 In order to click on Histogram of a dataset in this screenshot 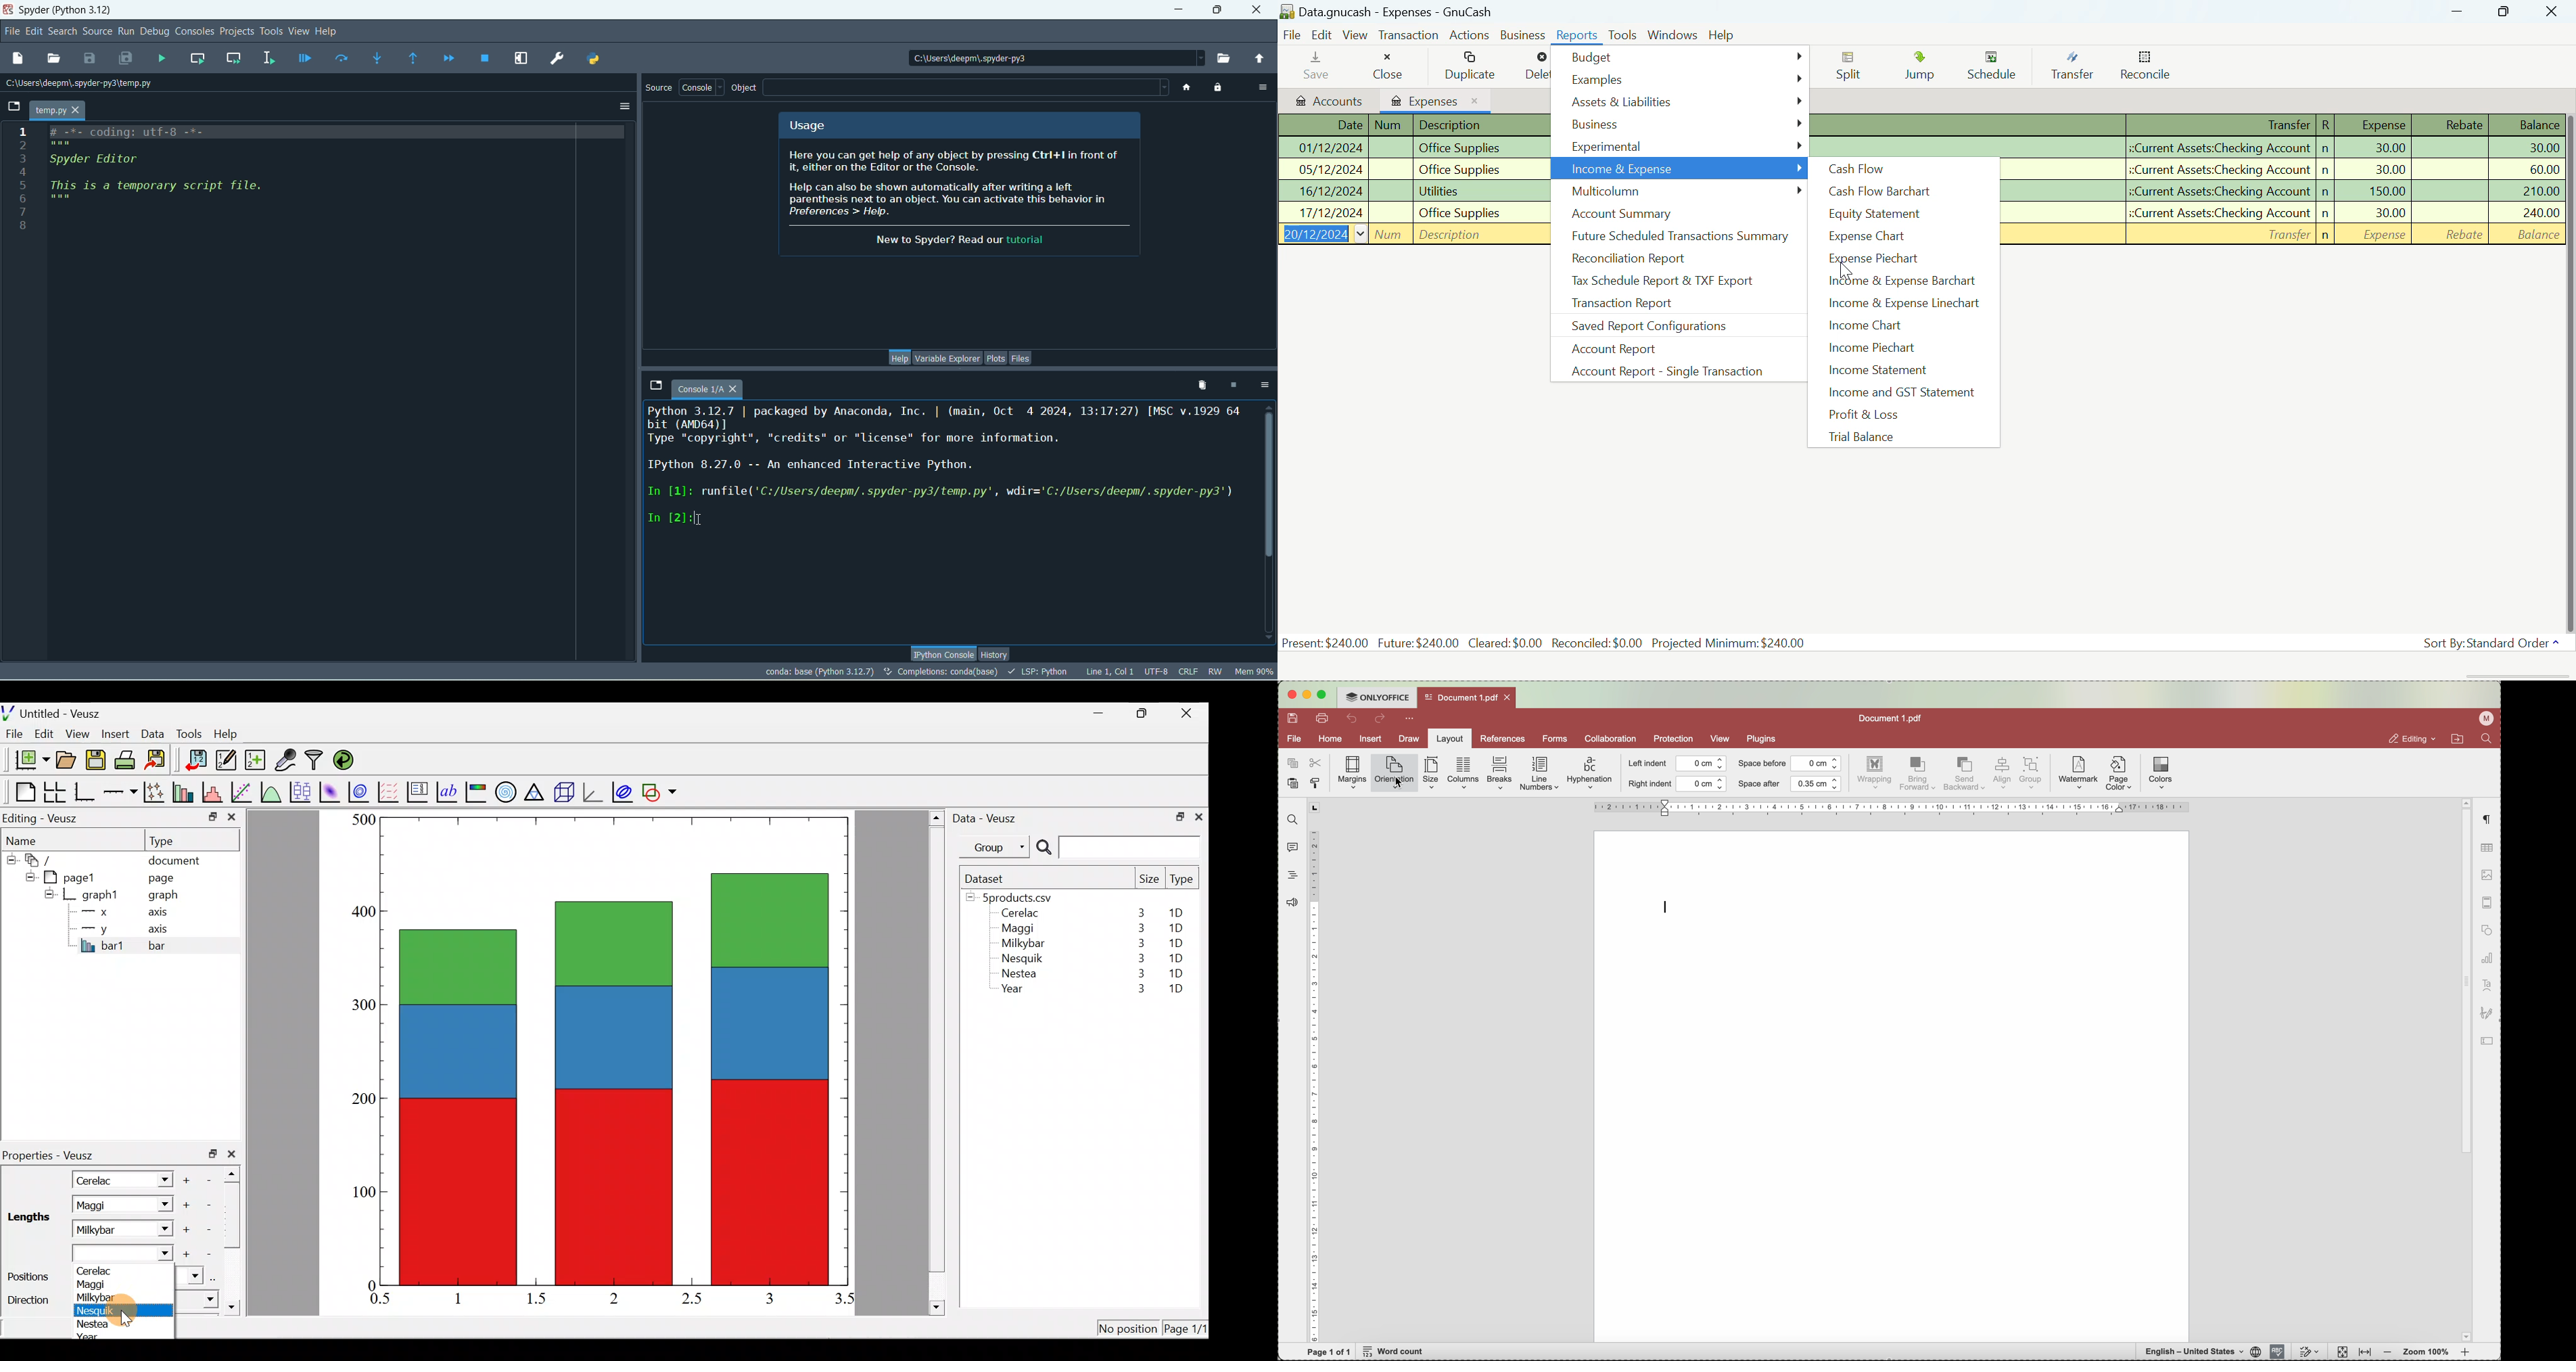, I will do `click(216, 793)`.